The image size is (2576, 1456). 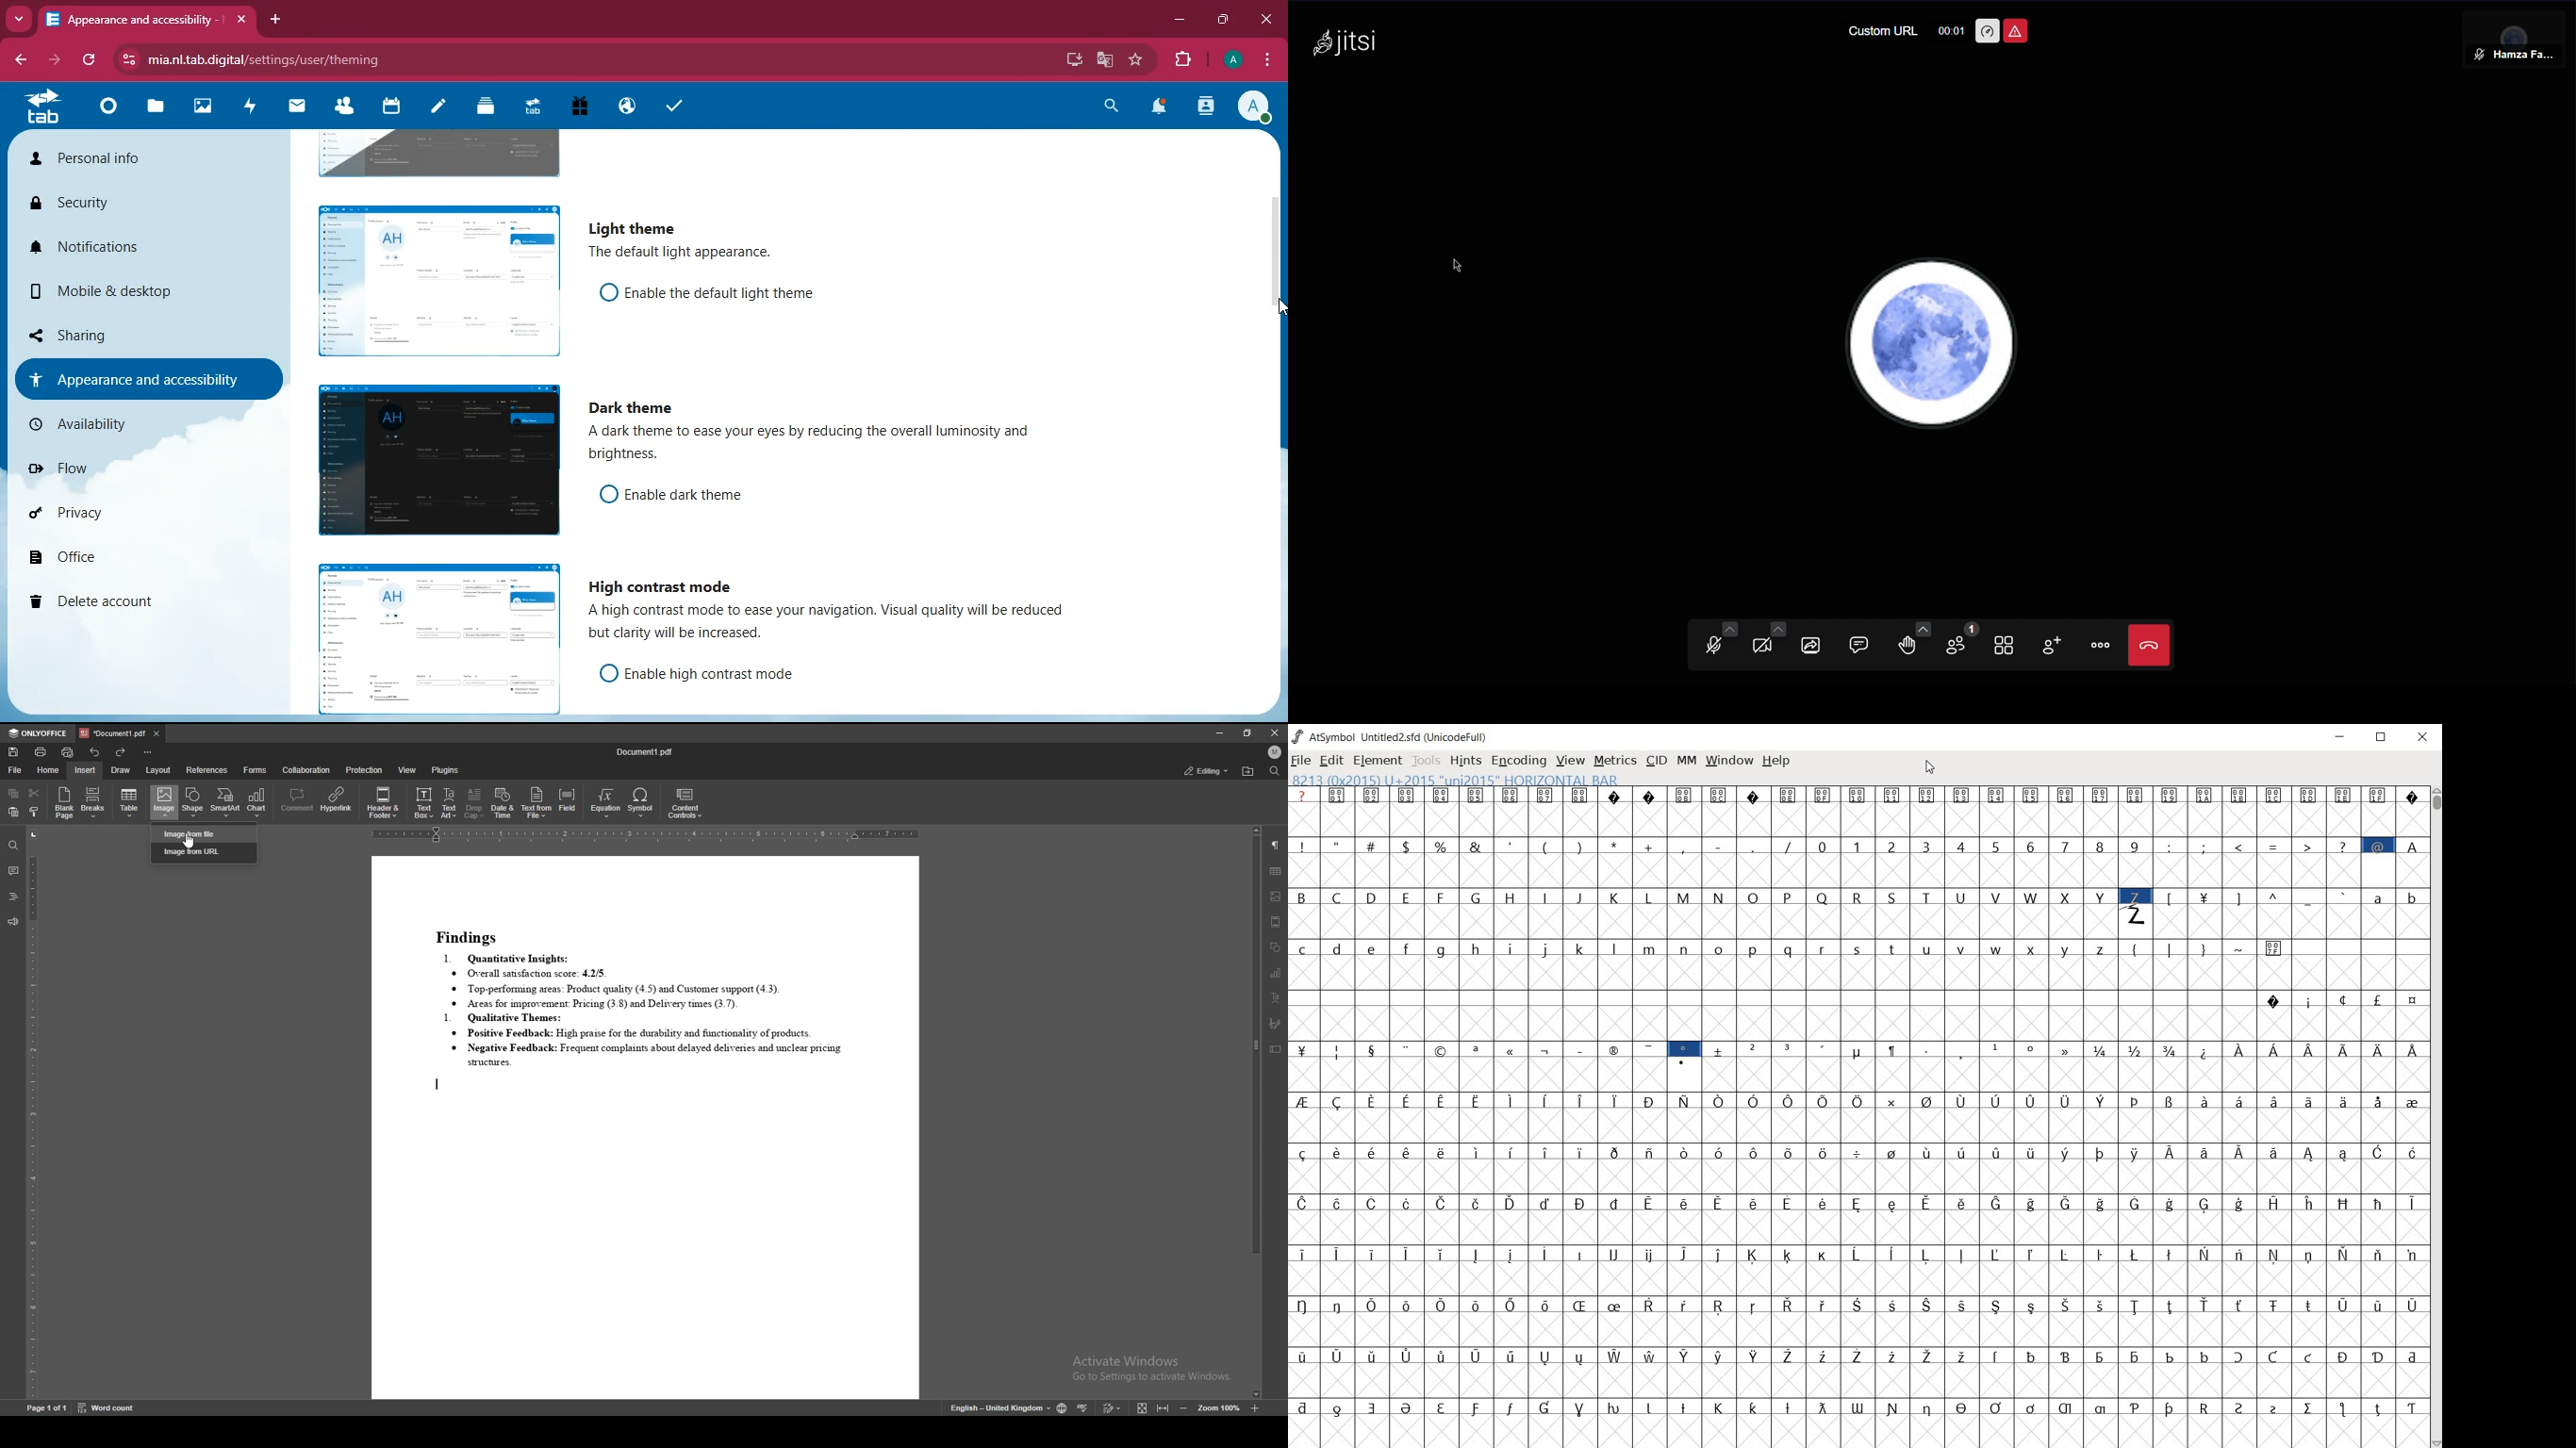 I want to click on enable, so click(x=721, y=291).